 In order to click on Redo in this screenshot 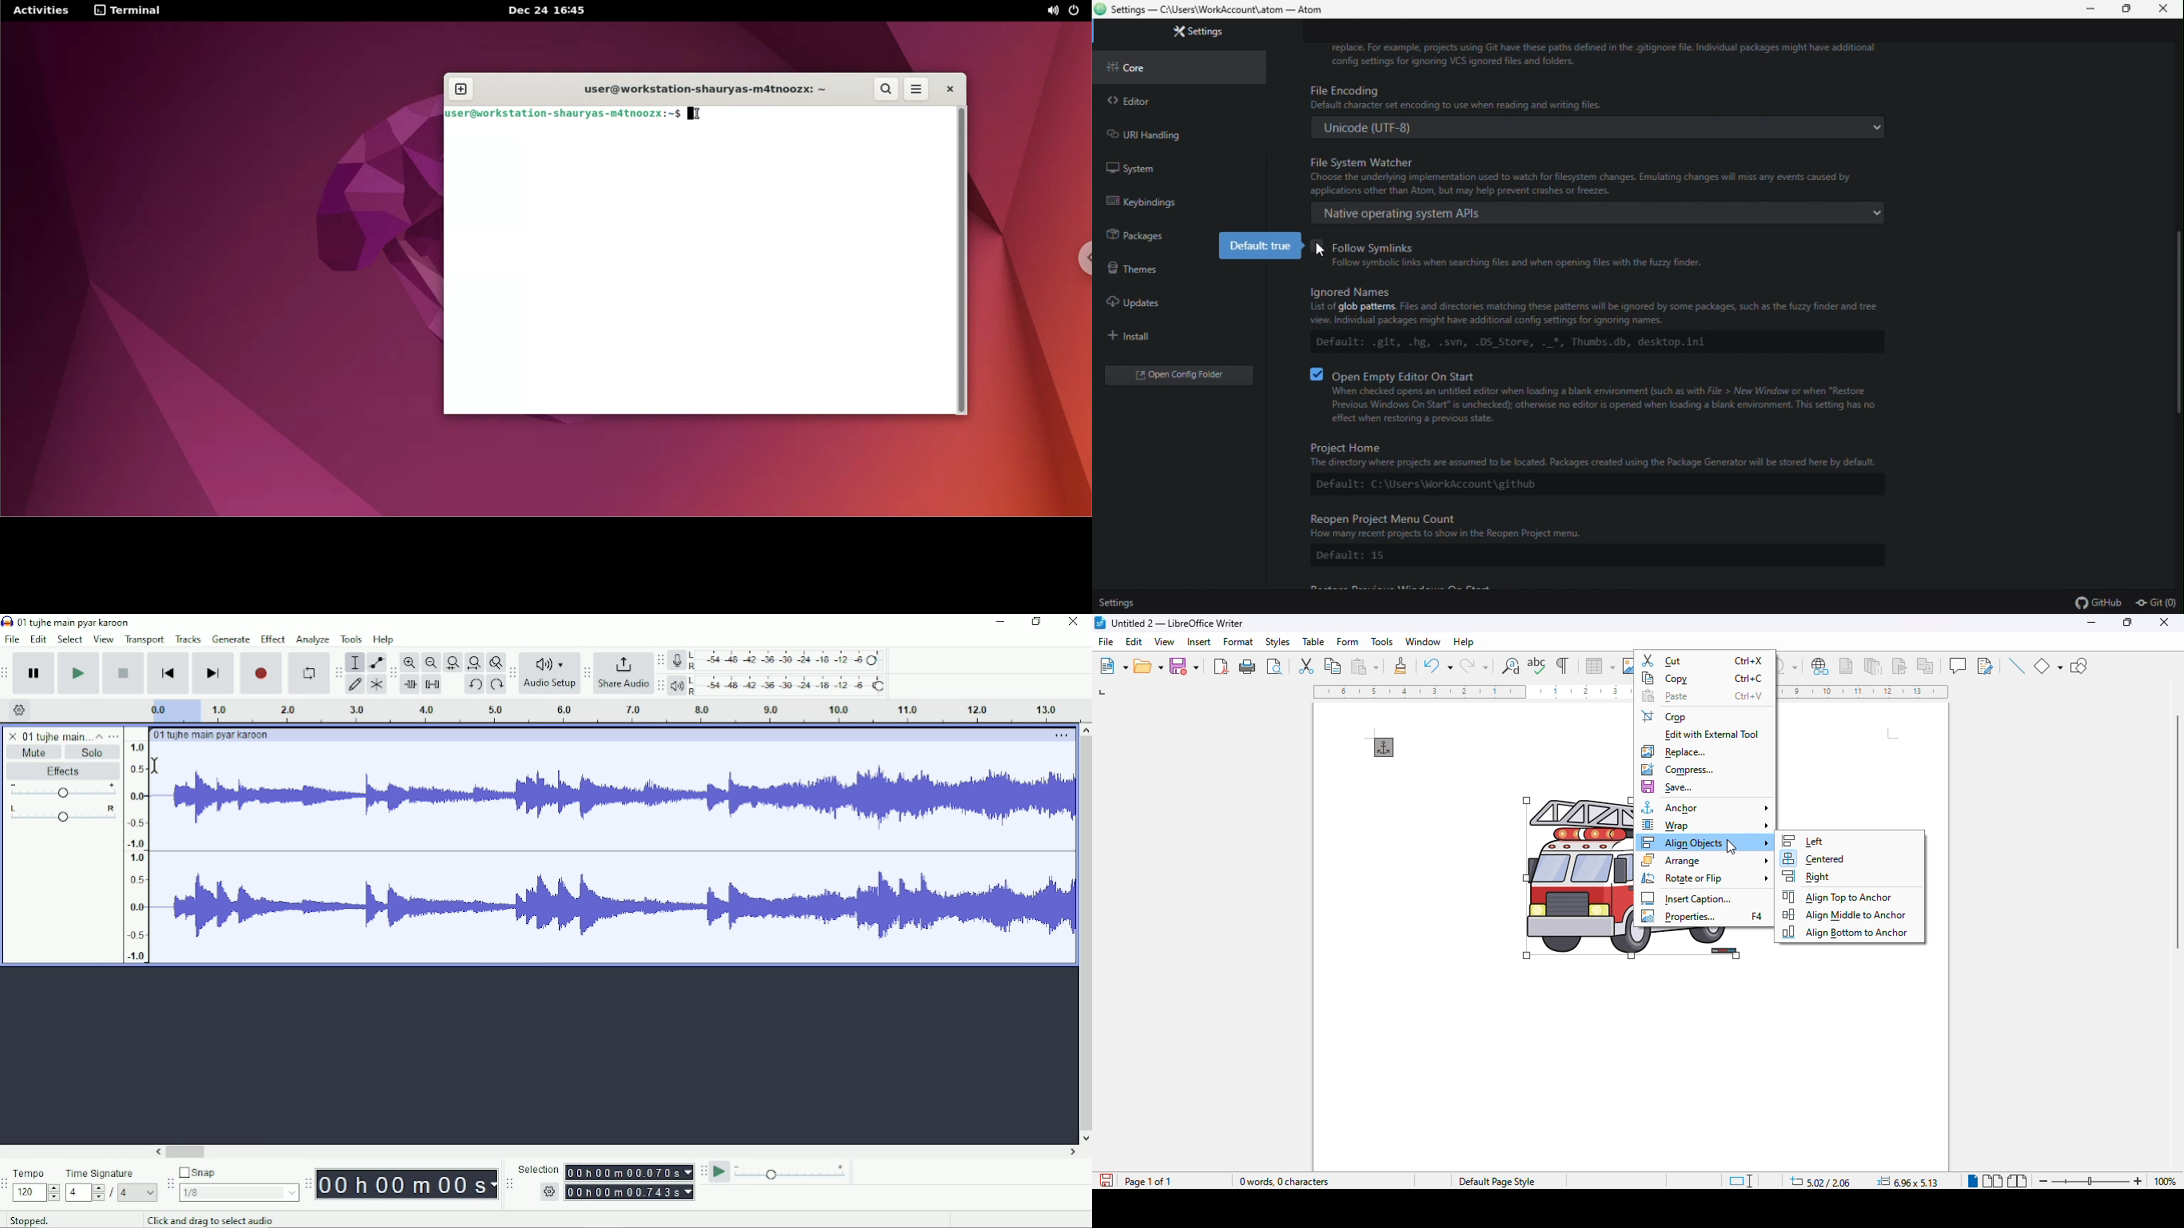, I will do `click(496, 686)`.